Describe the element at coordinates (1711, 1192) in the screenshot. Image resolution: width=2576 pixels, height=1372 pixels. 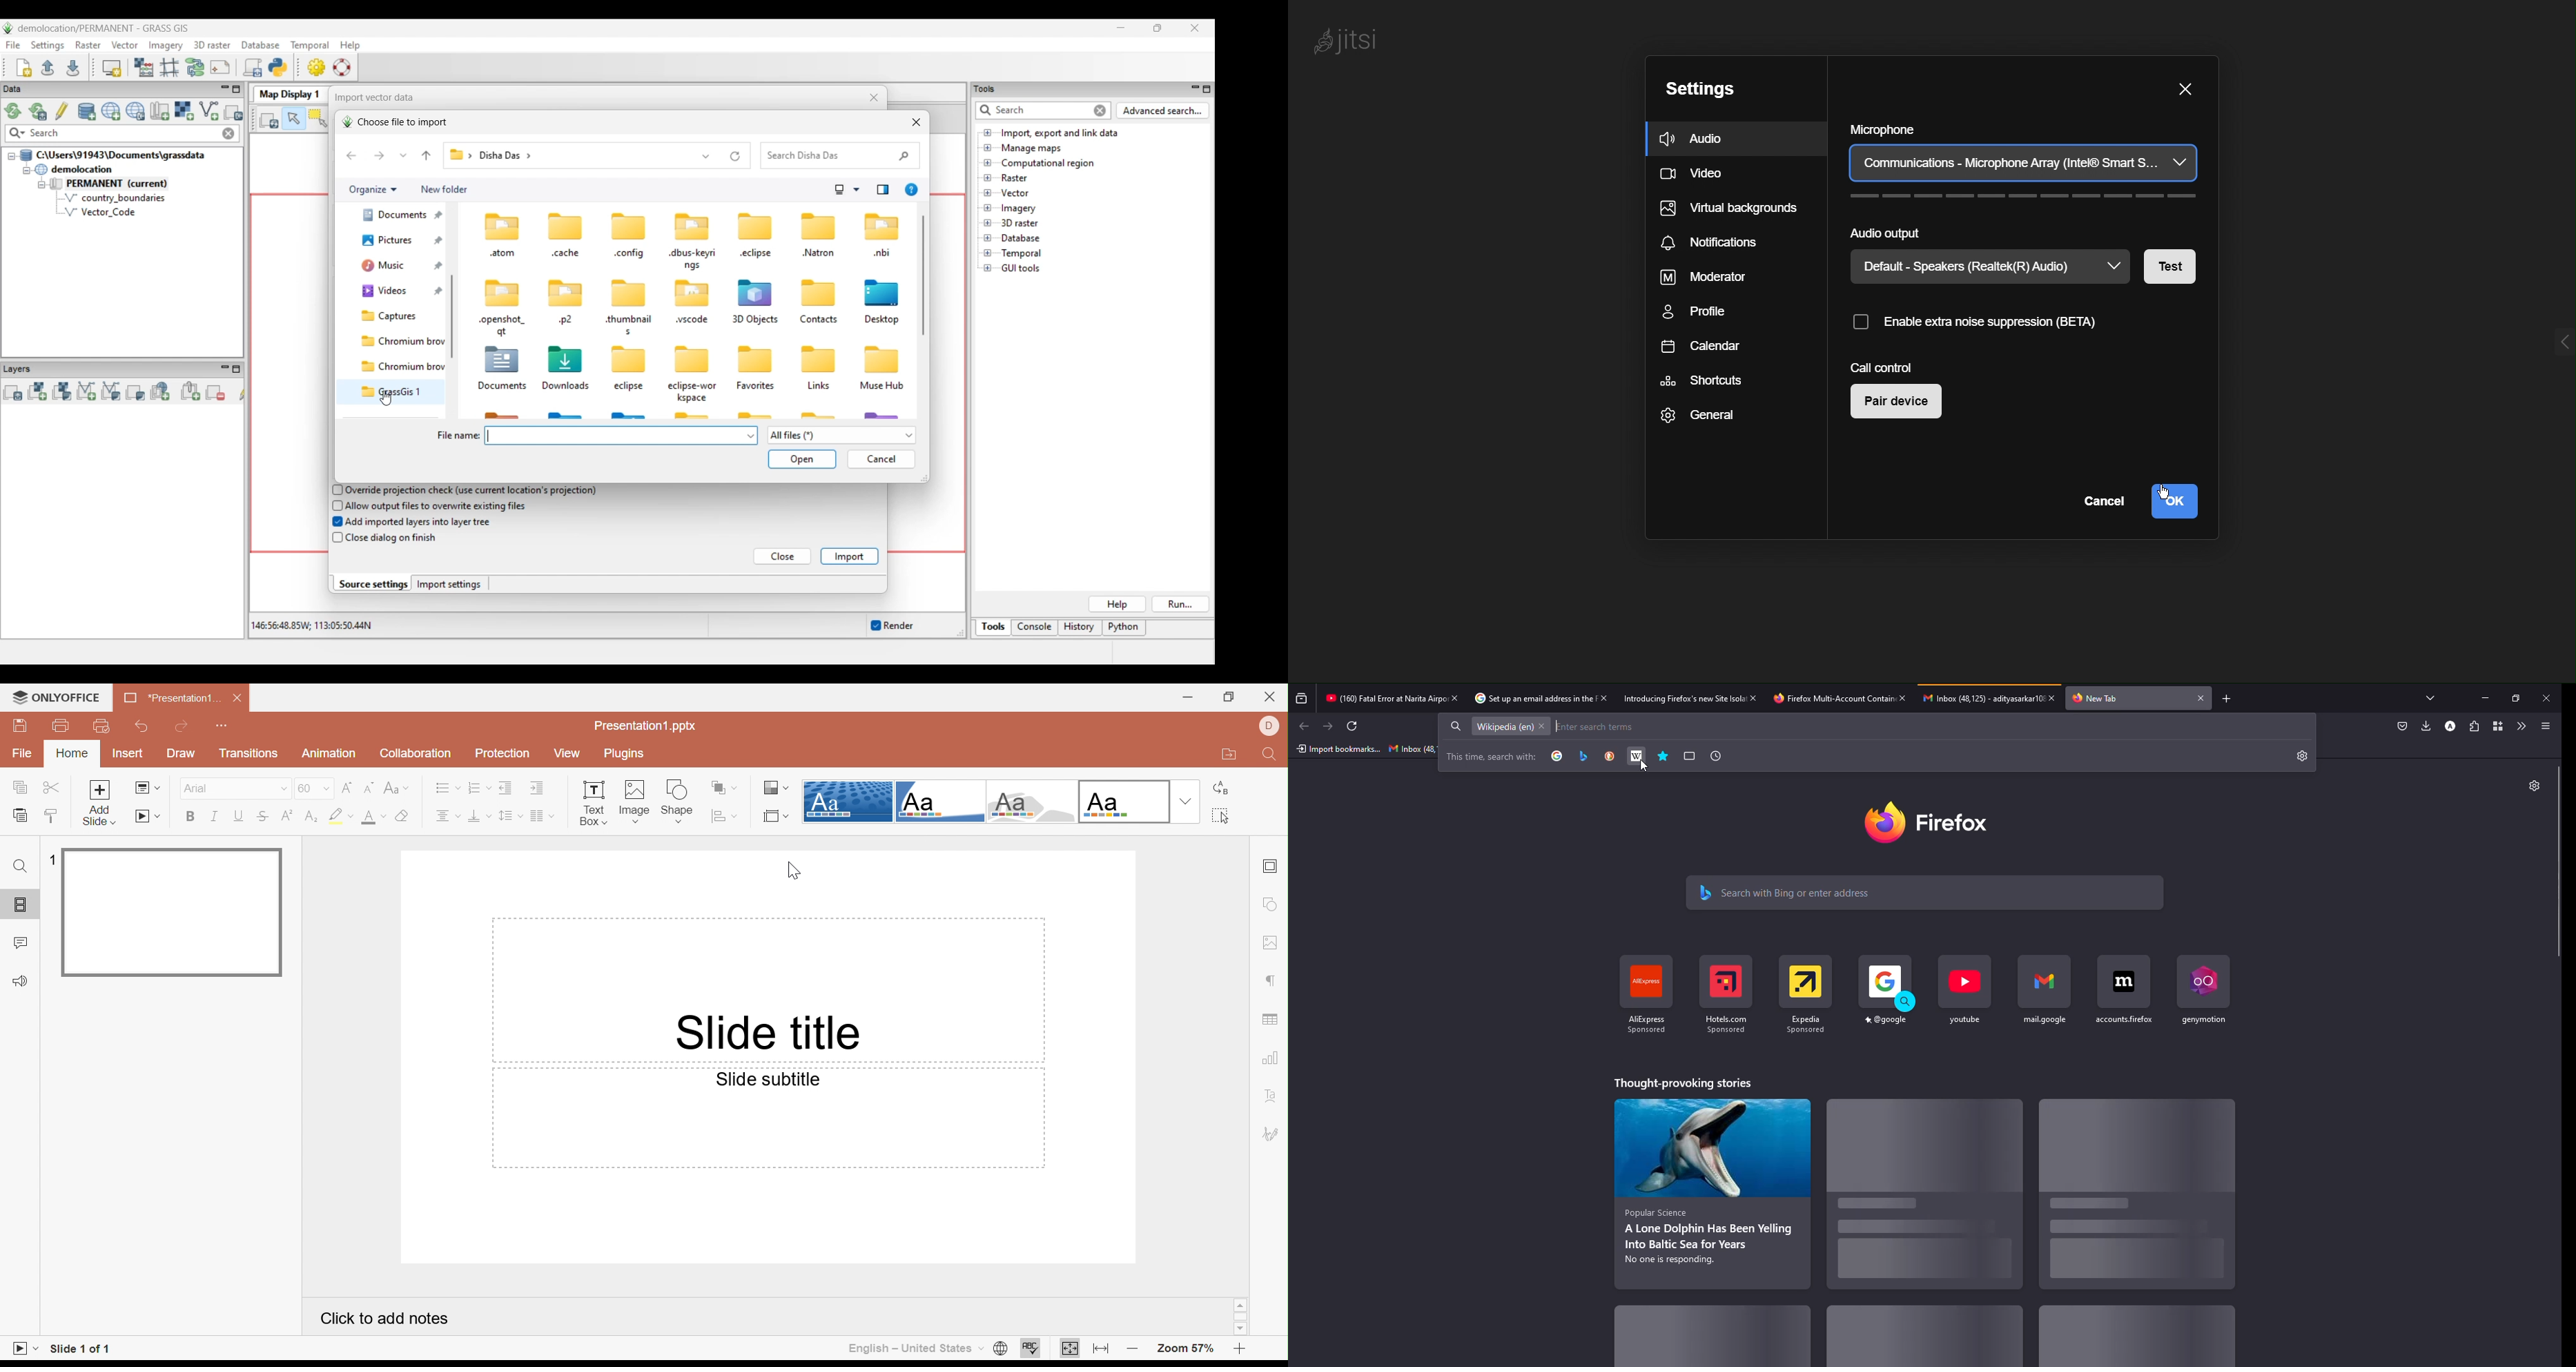
I see `stories` at that location.